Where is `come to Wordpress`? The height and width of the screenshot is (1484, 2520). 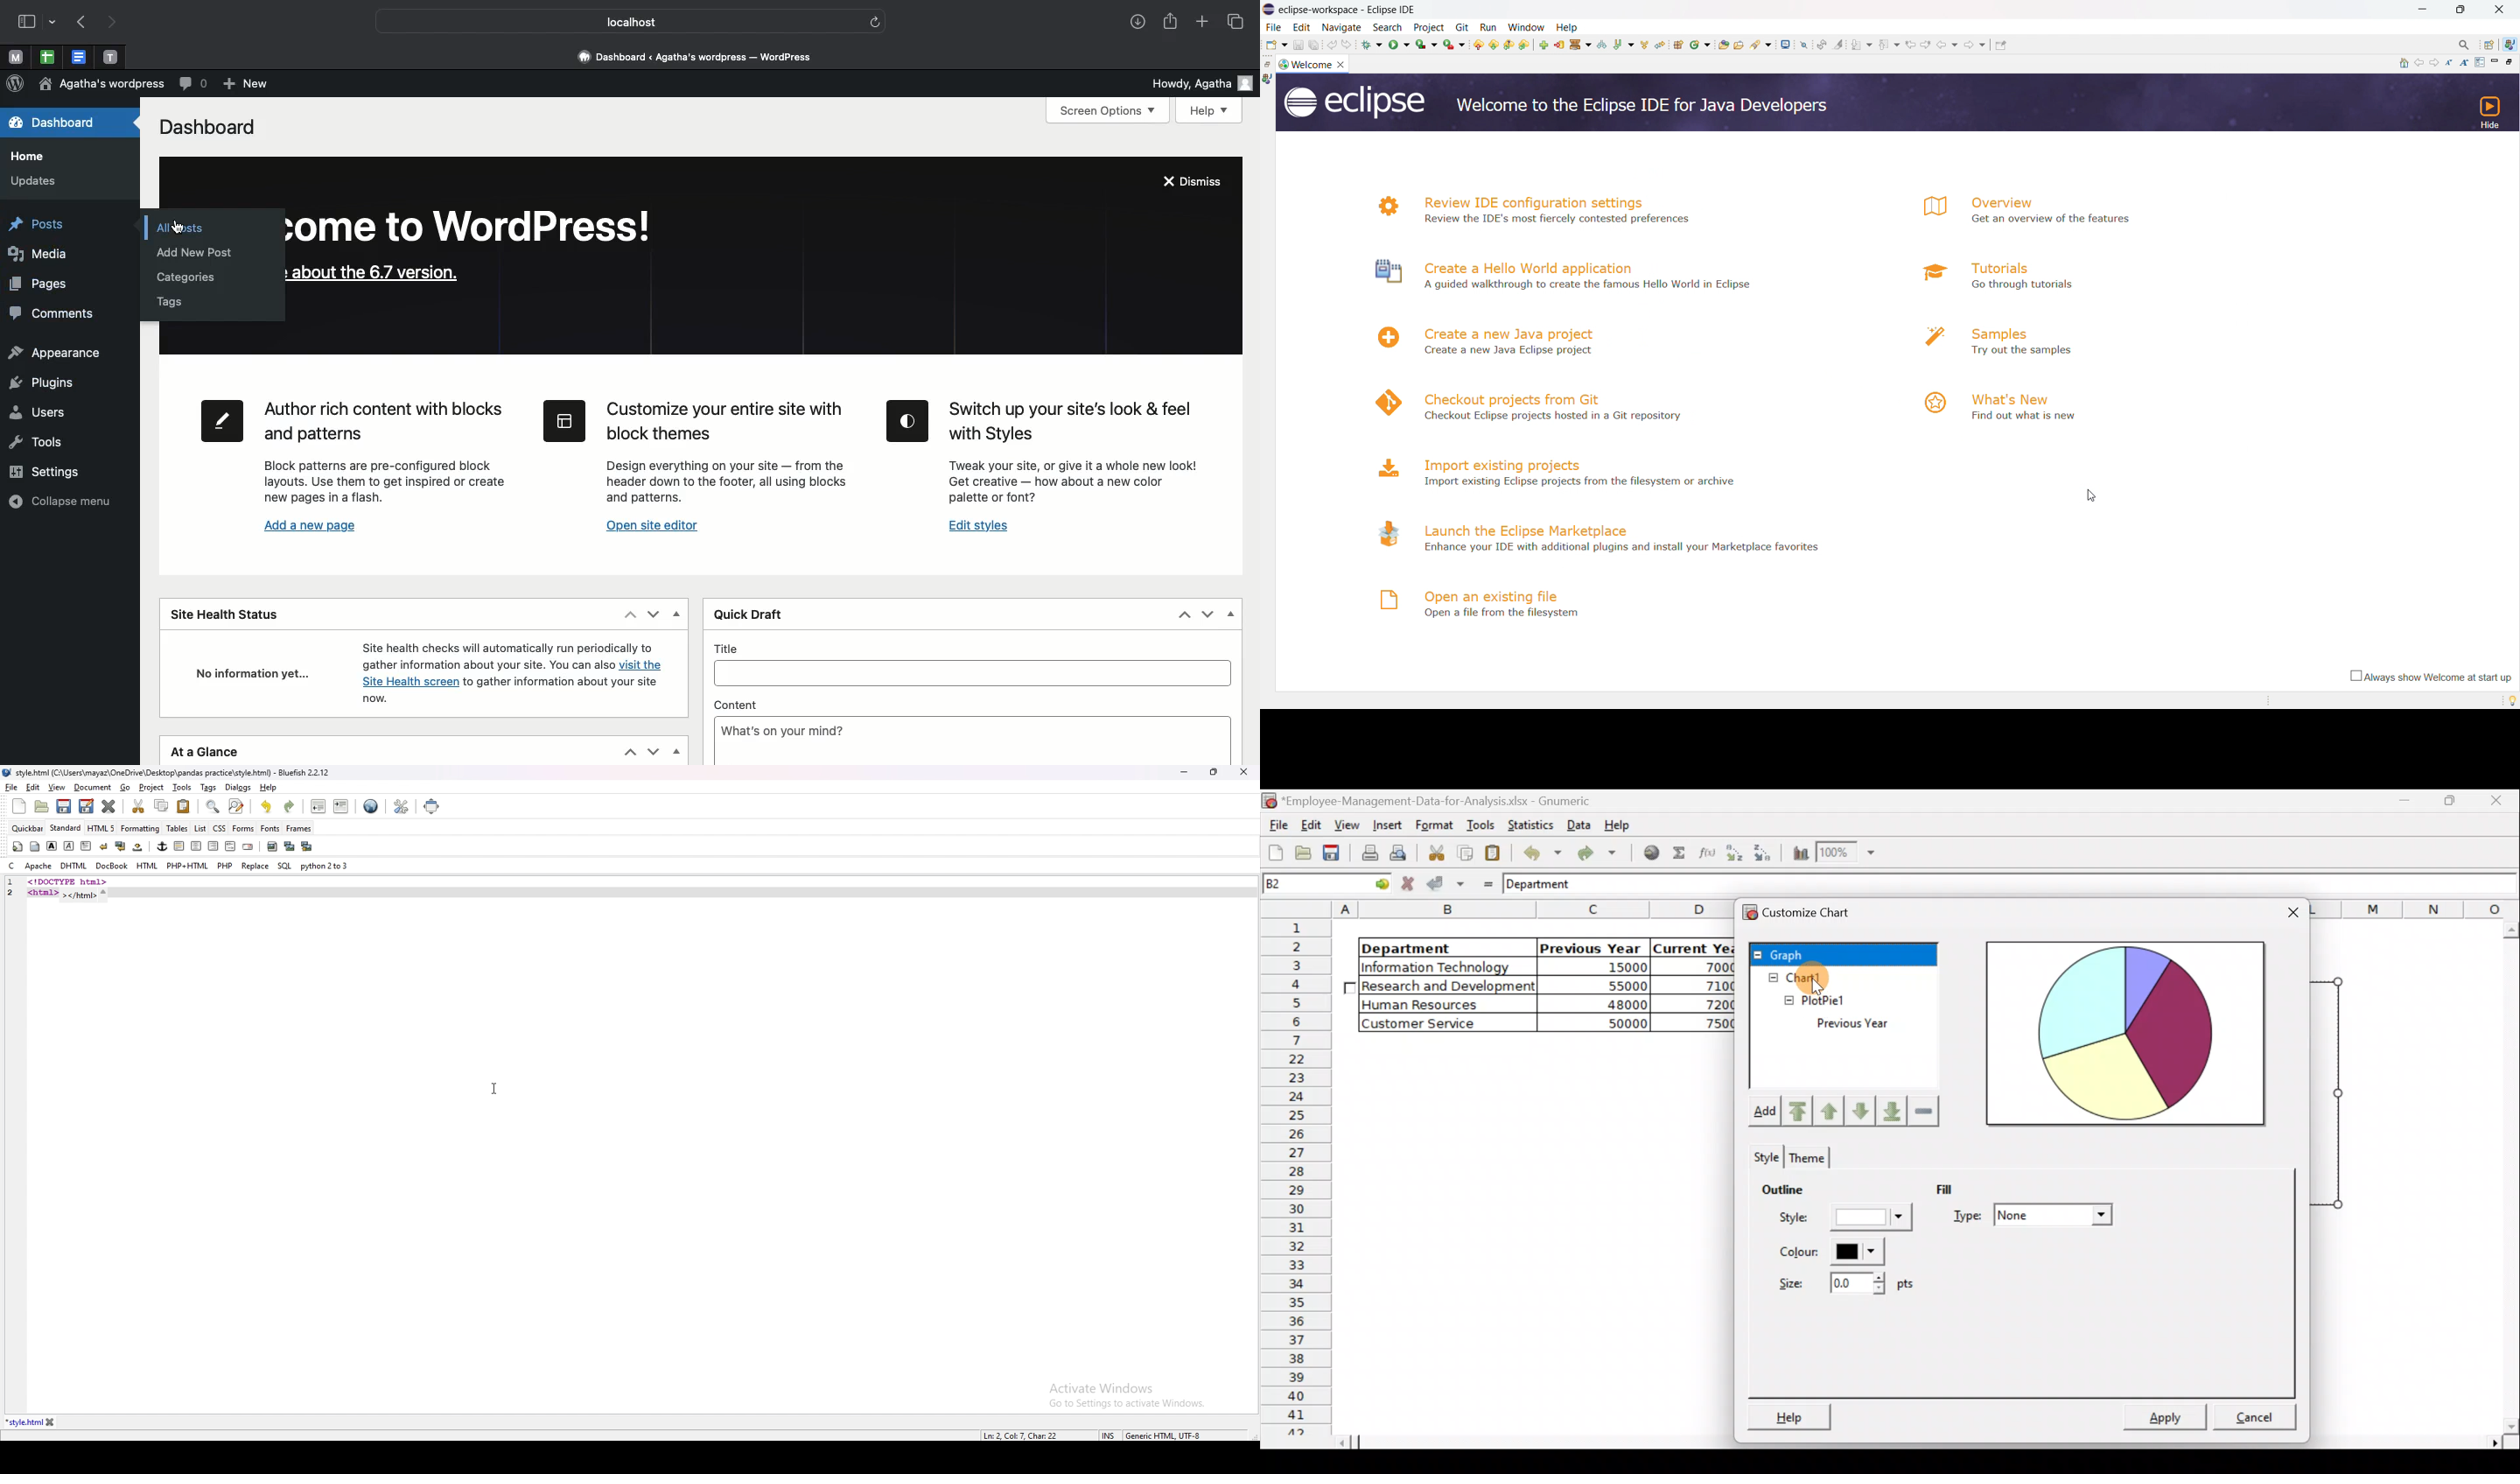 come to Wordpress is located at coordinates (481, 230).